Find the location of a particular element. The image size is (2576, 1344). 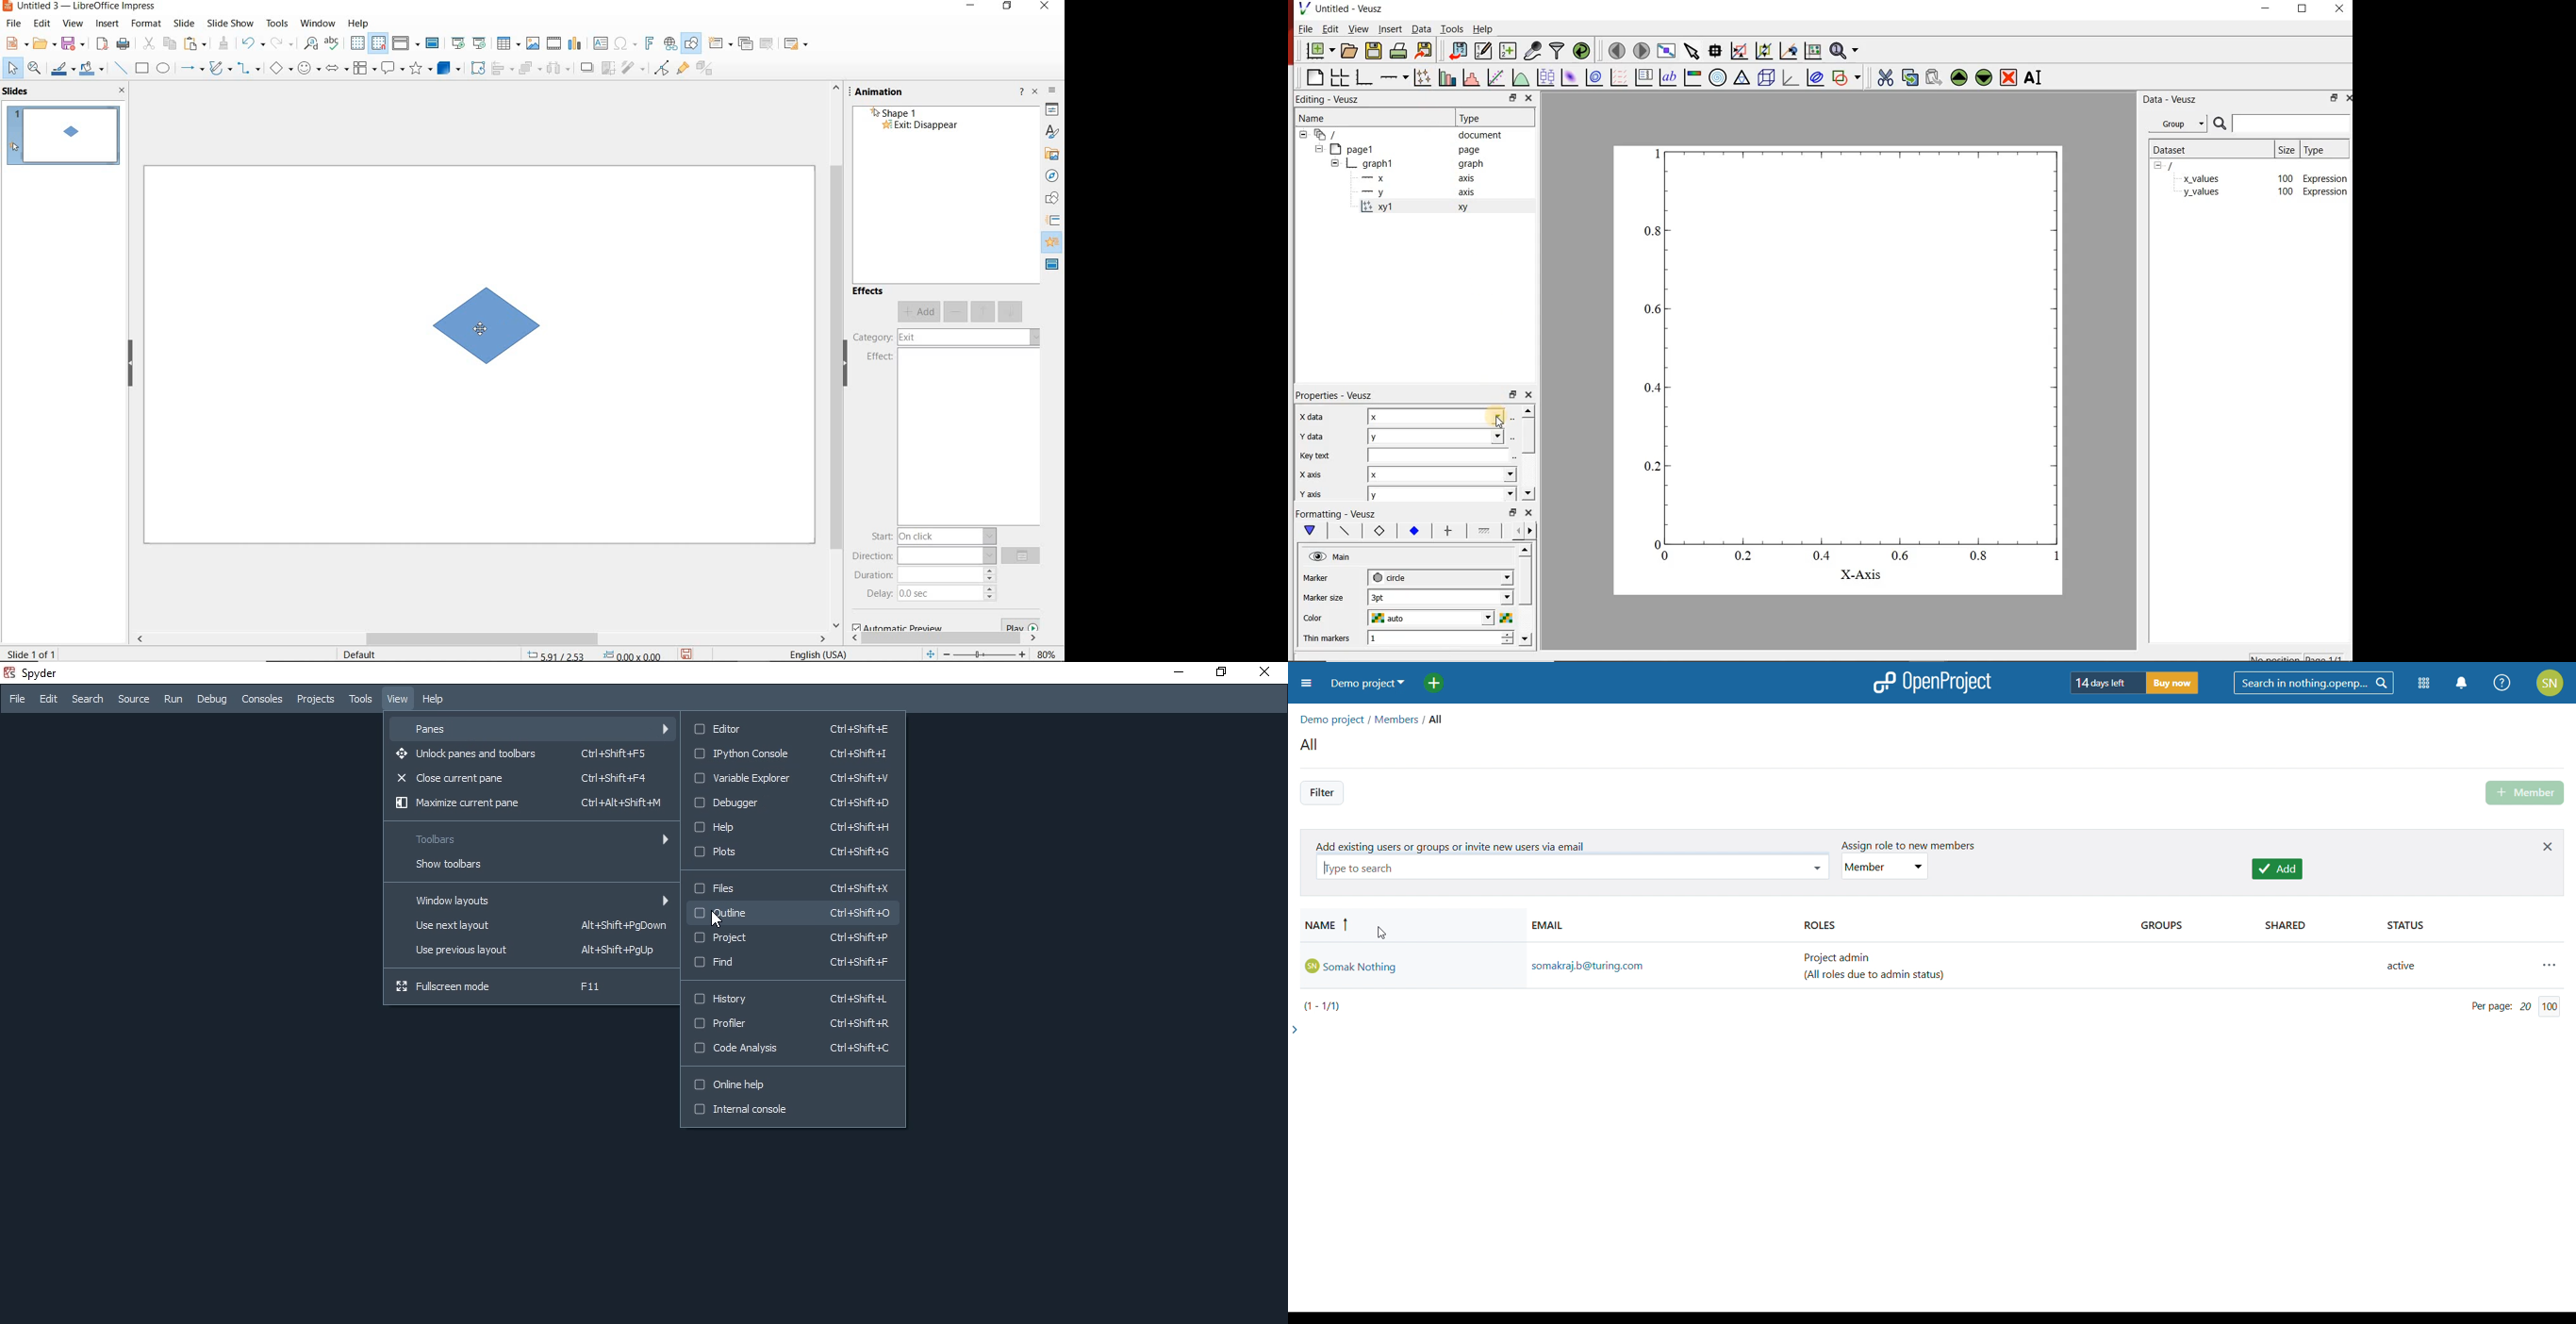

100 is located at coordinates (2285, 178).